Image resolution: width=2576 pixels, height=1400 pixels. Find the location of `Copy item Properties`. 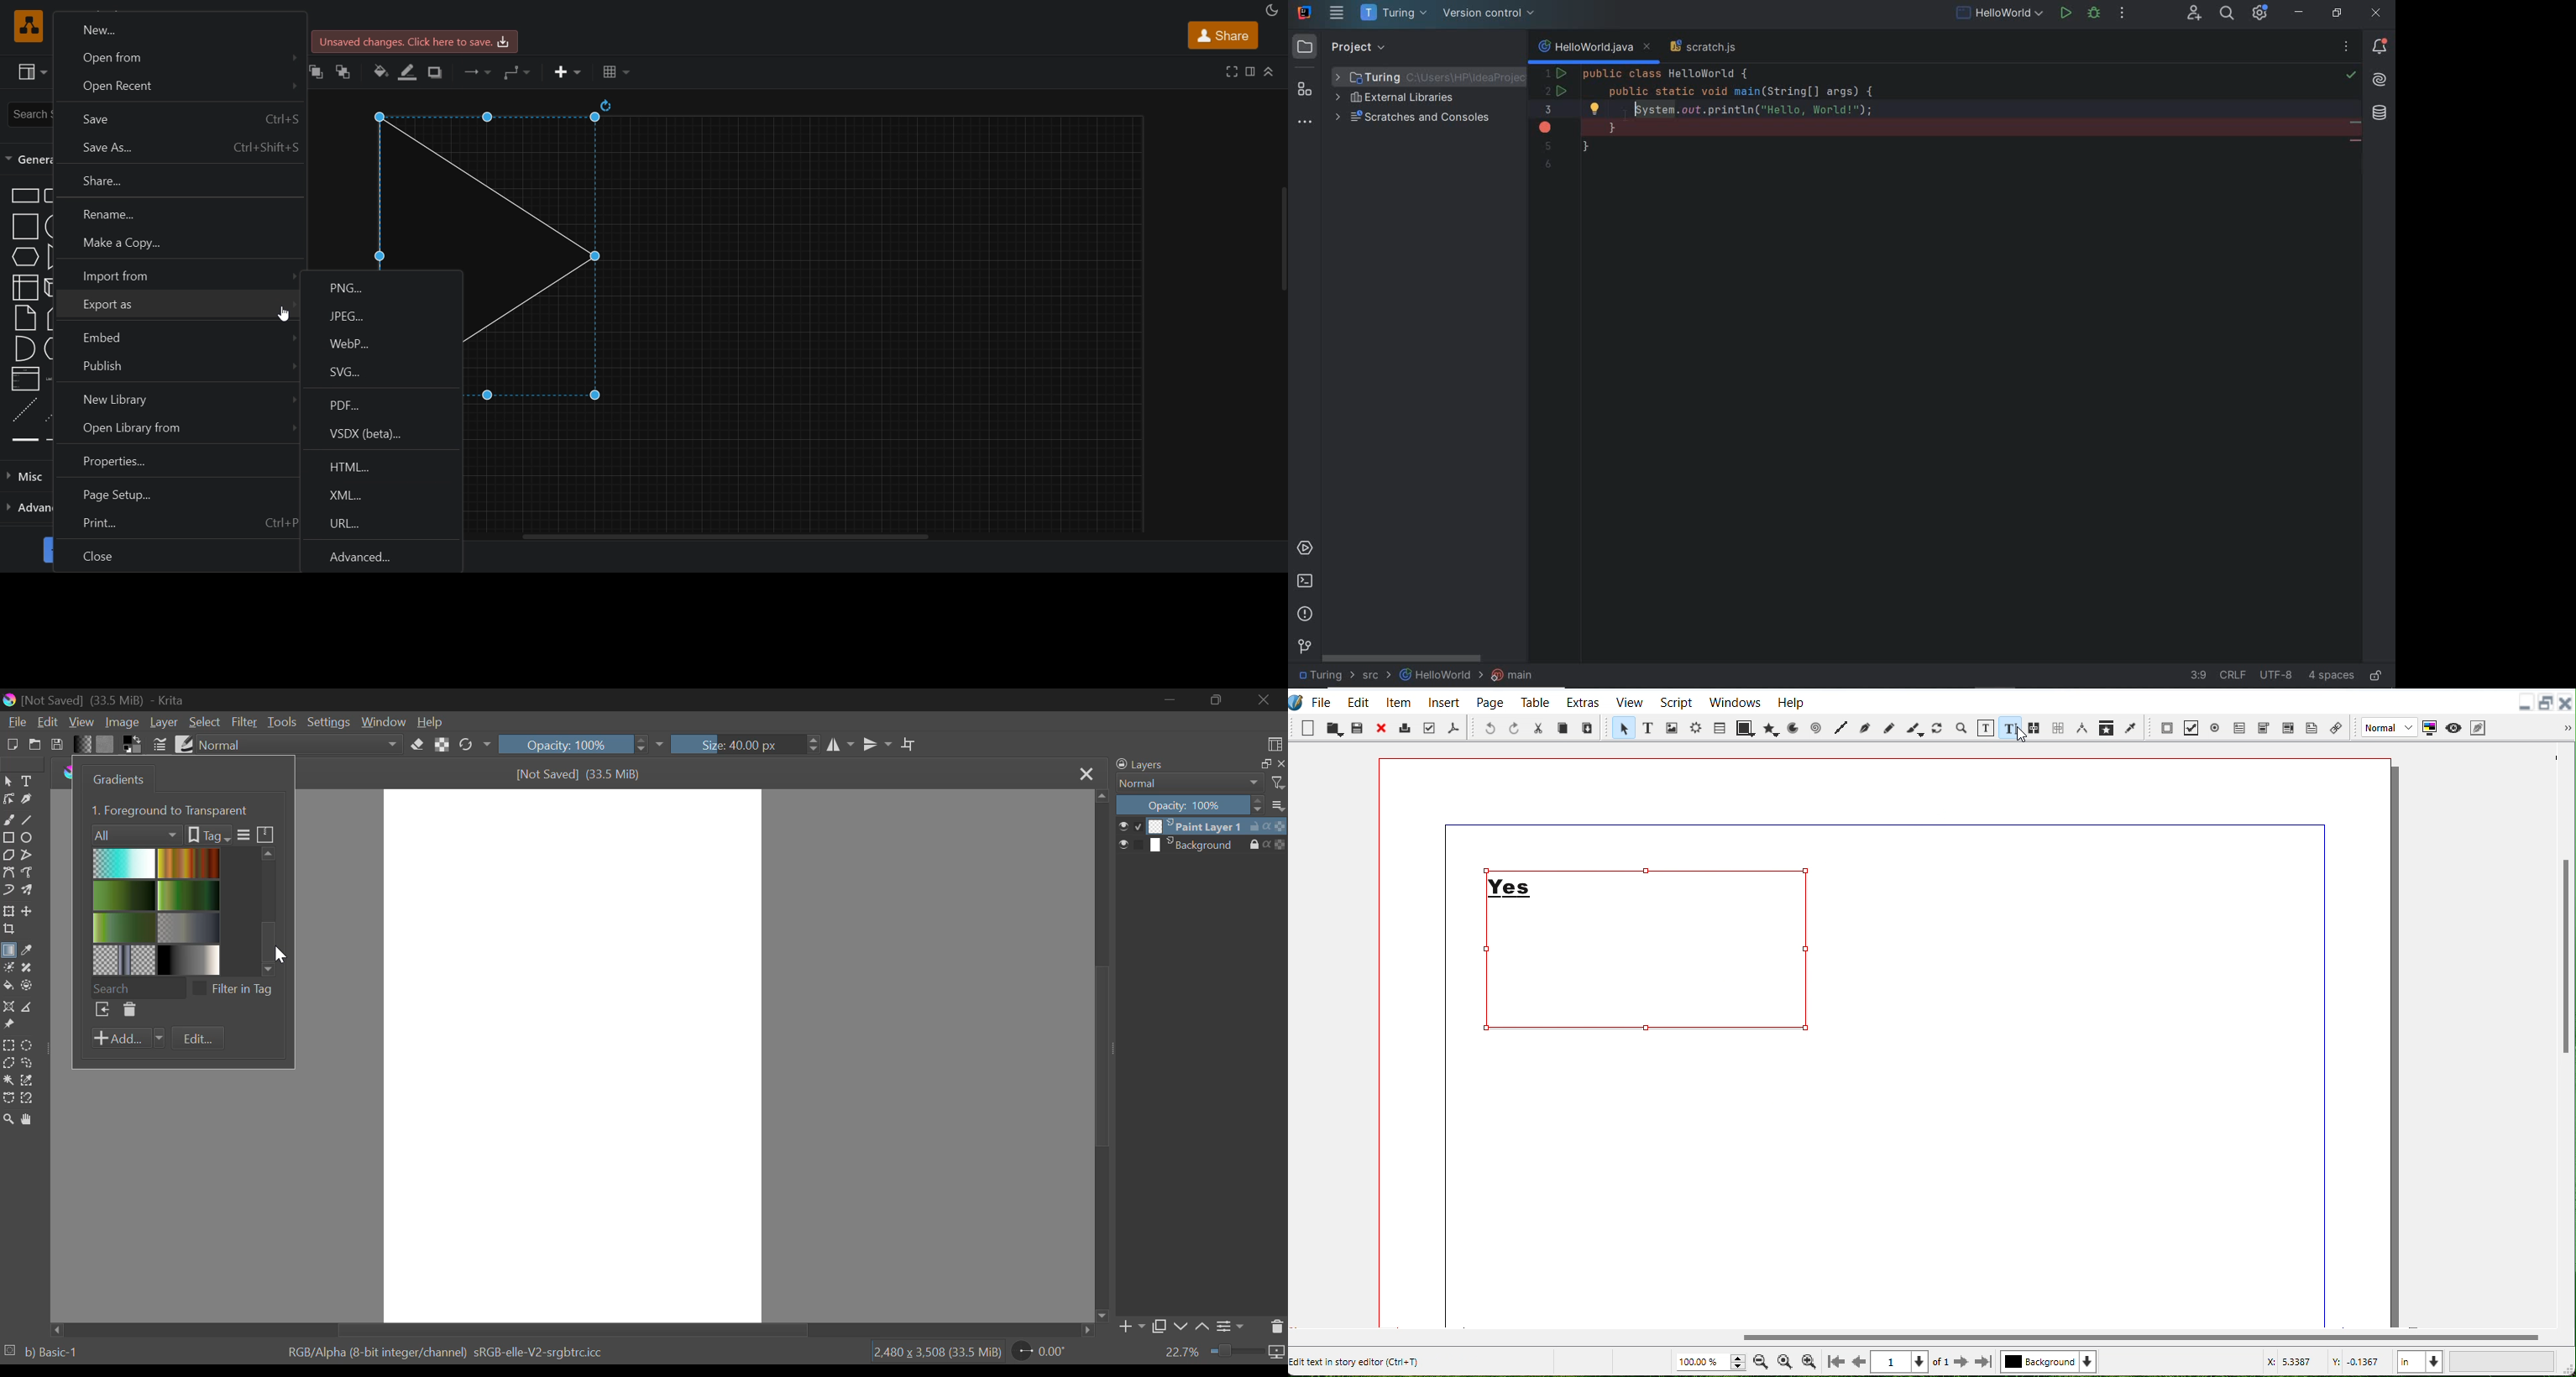

Copy item Properties is located at coordinates (2107, 727).